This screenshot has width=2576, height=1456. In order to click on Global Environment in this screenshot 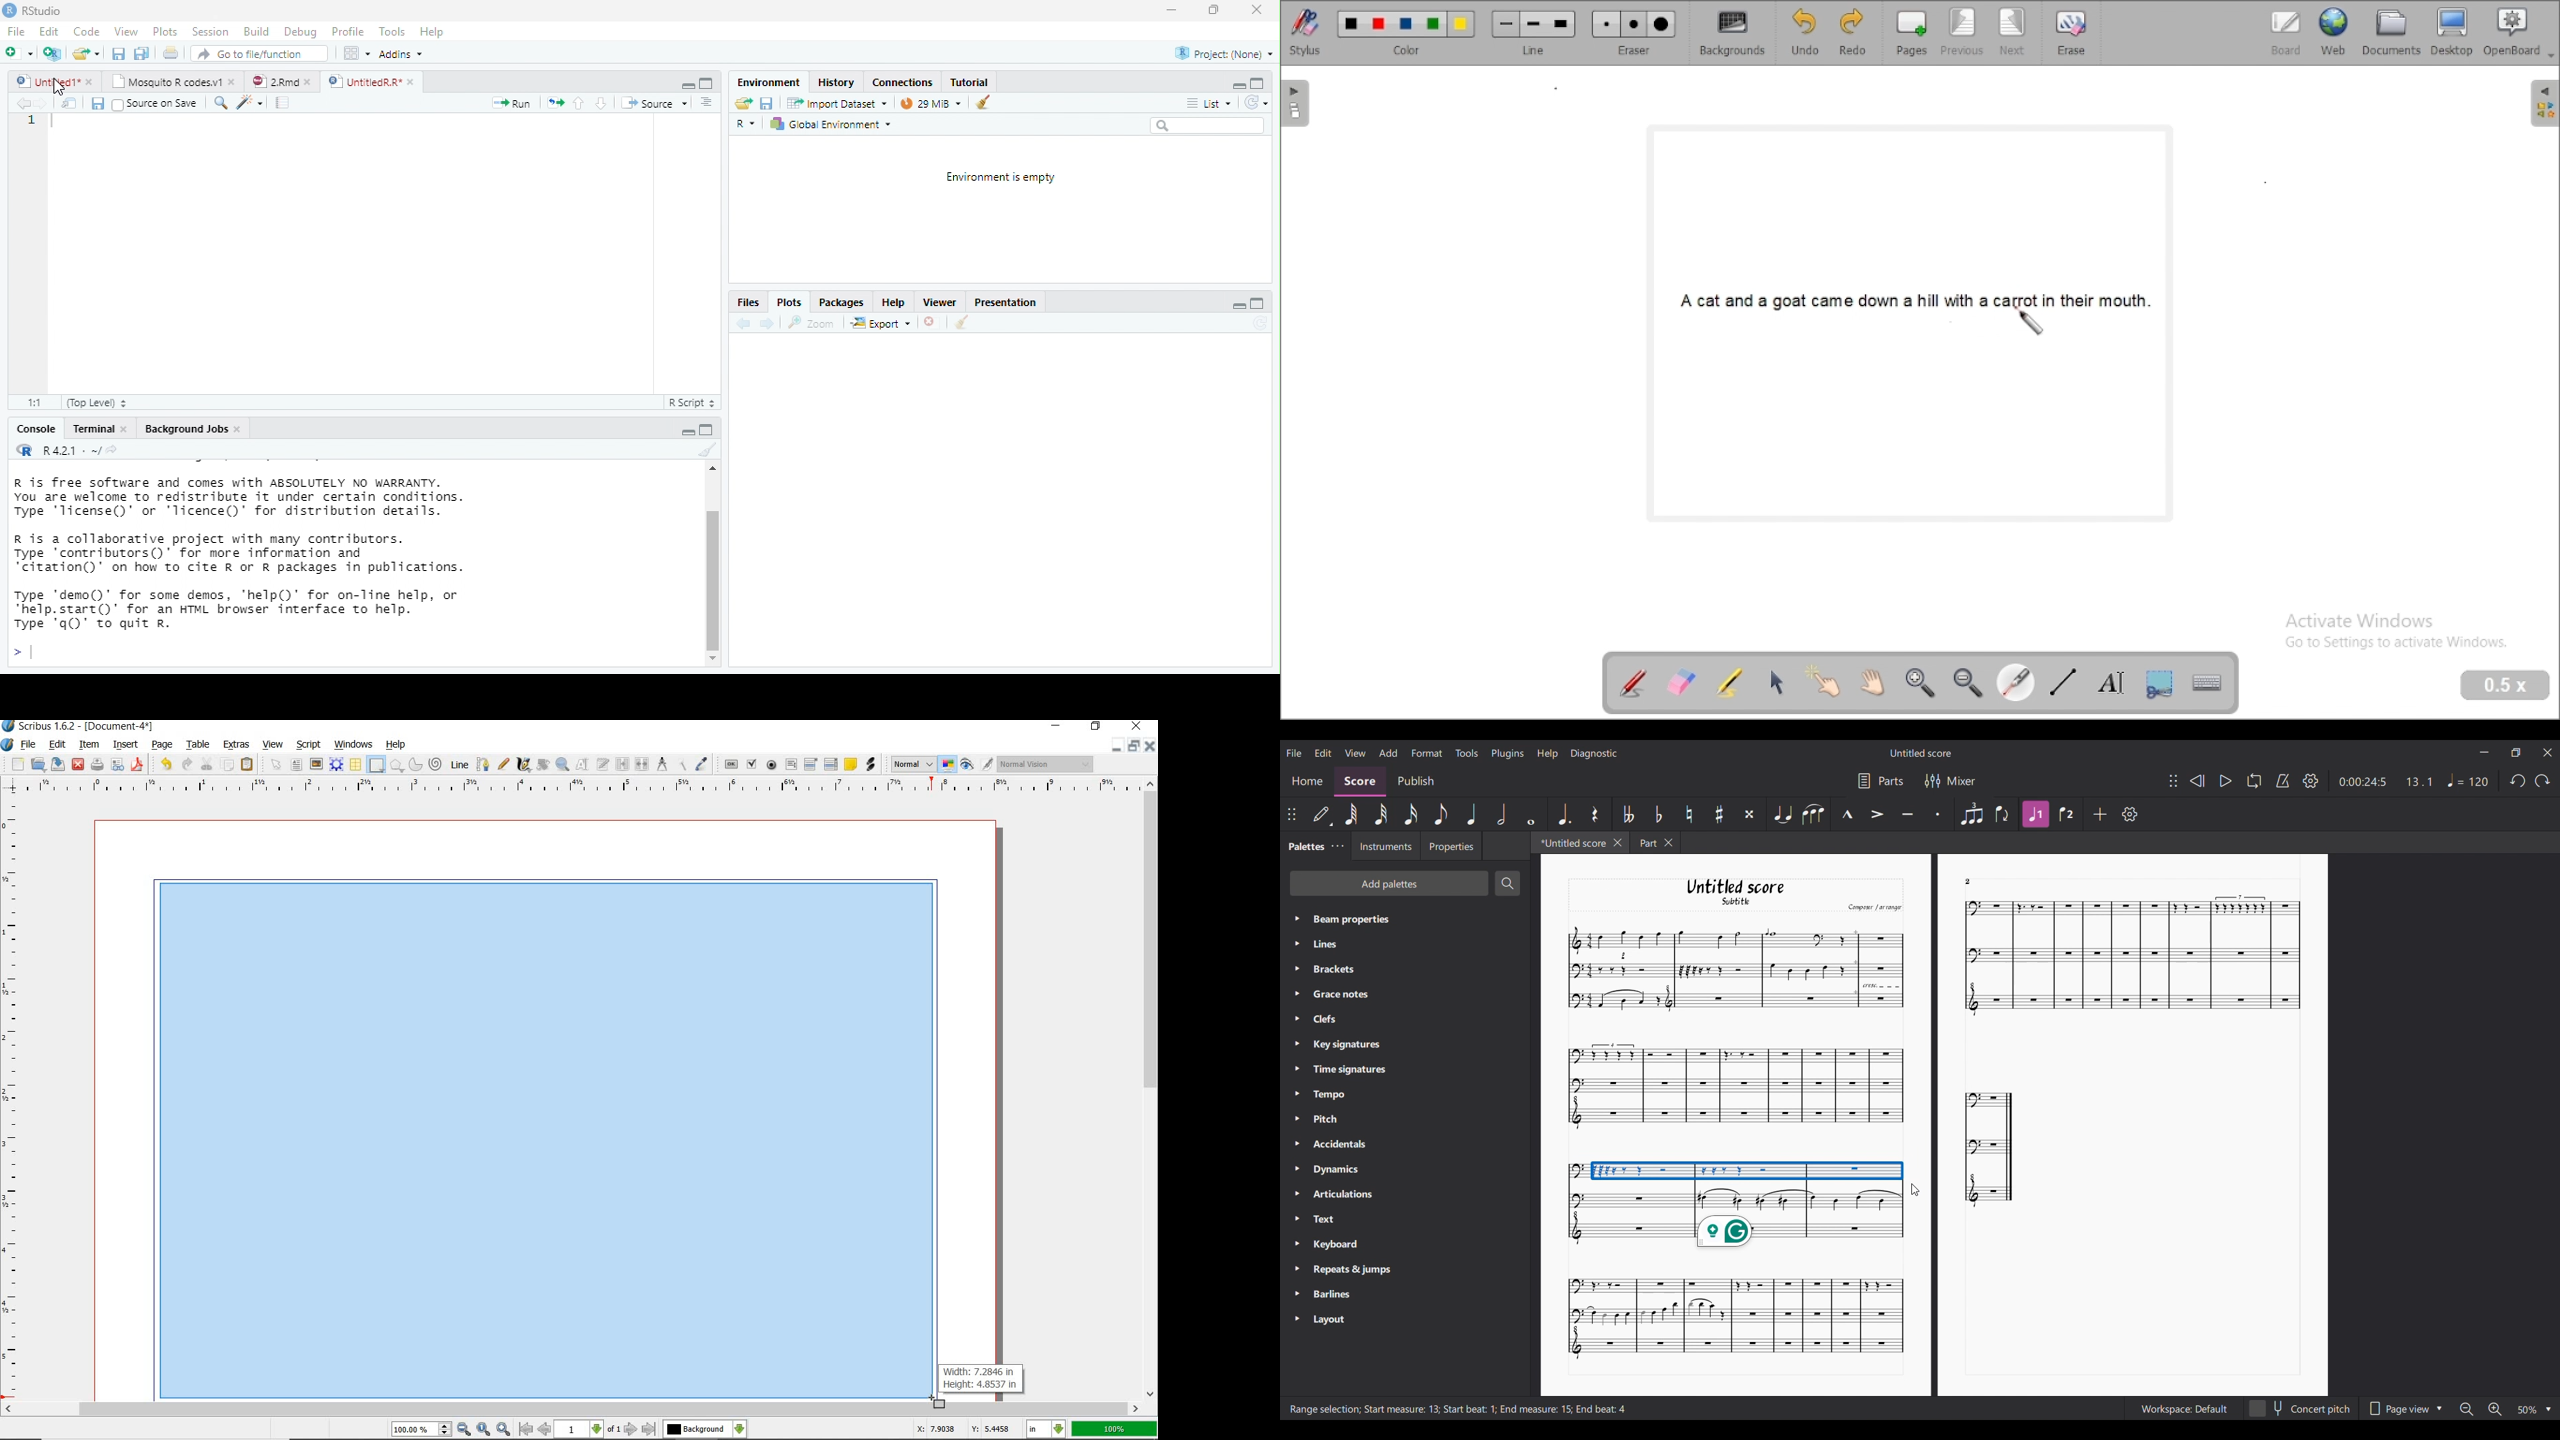, I will do `click(830, 125)`.